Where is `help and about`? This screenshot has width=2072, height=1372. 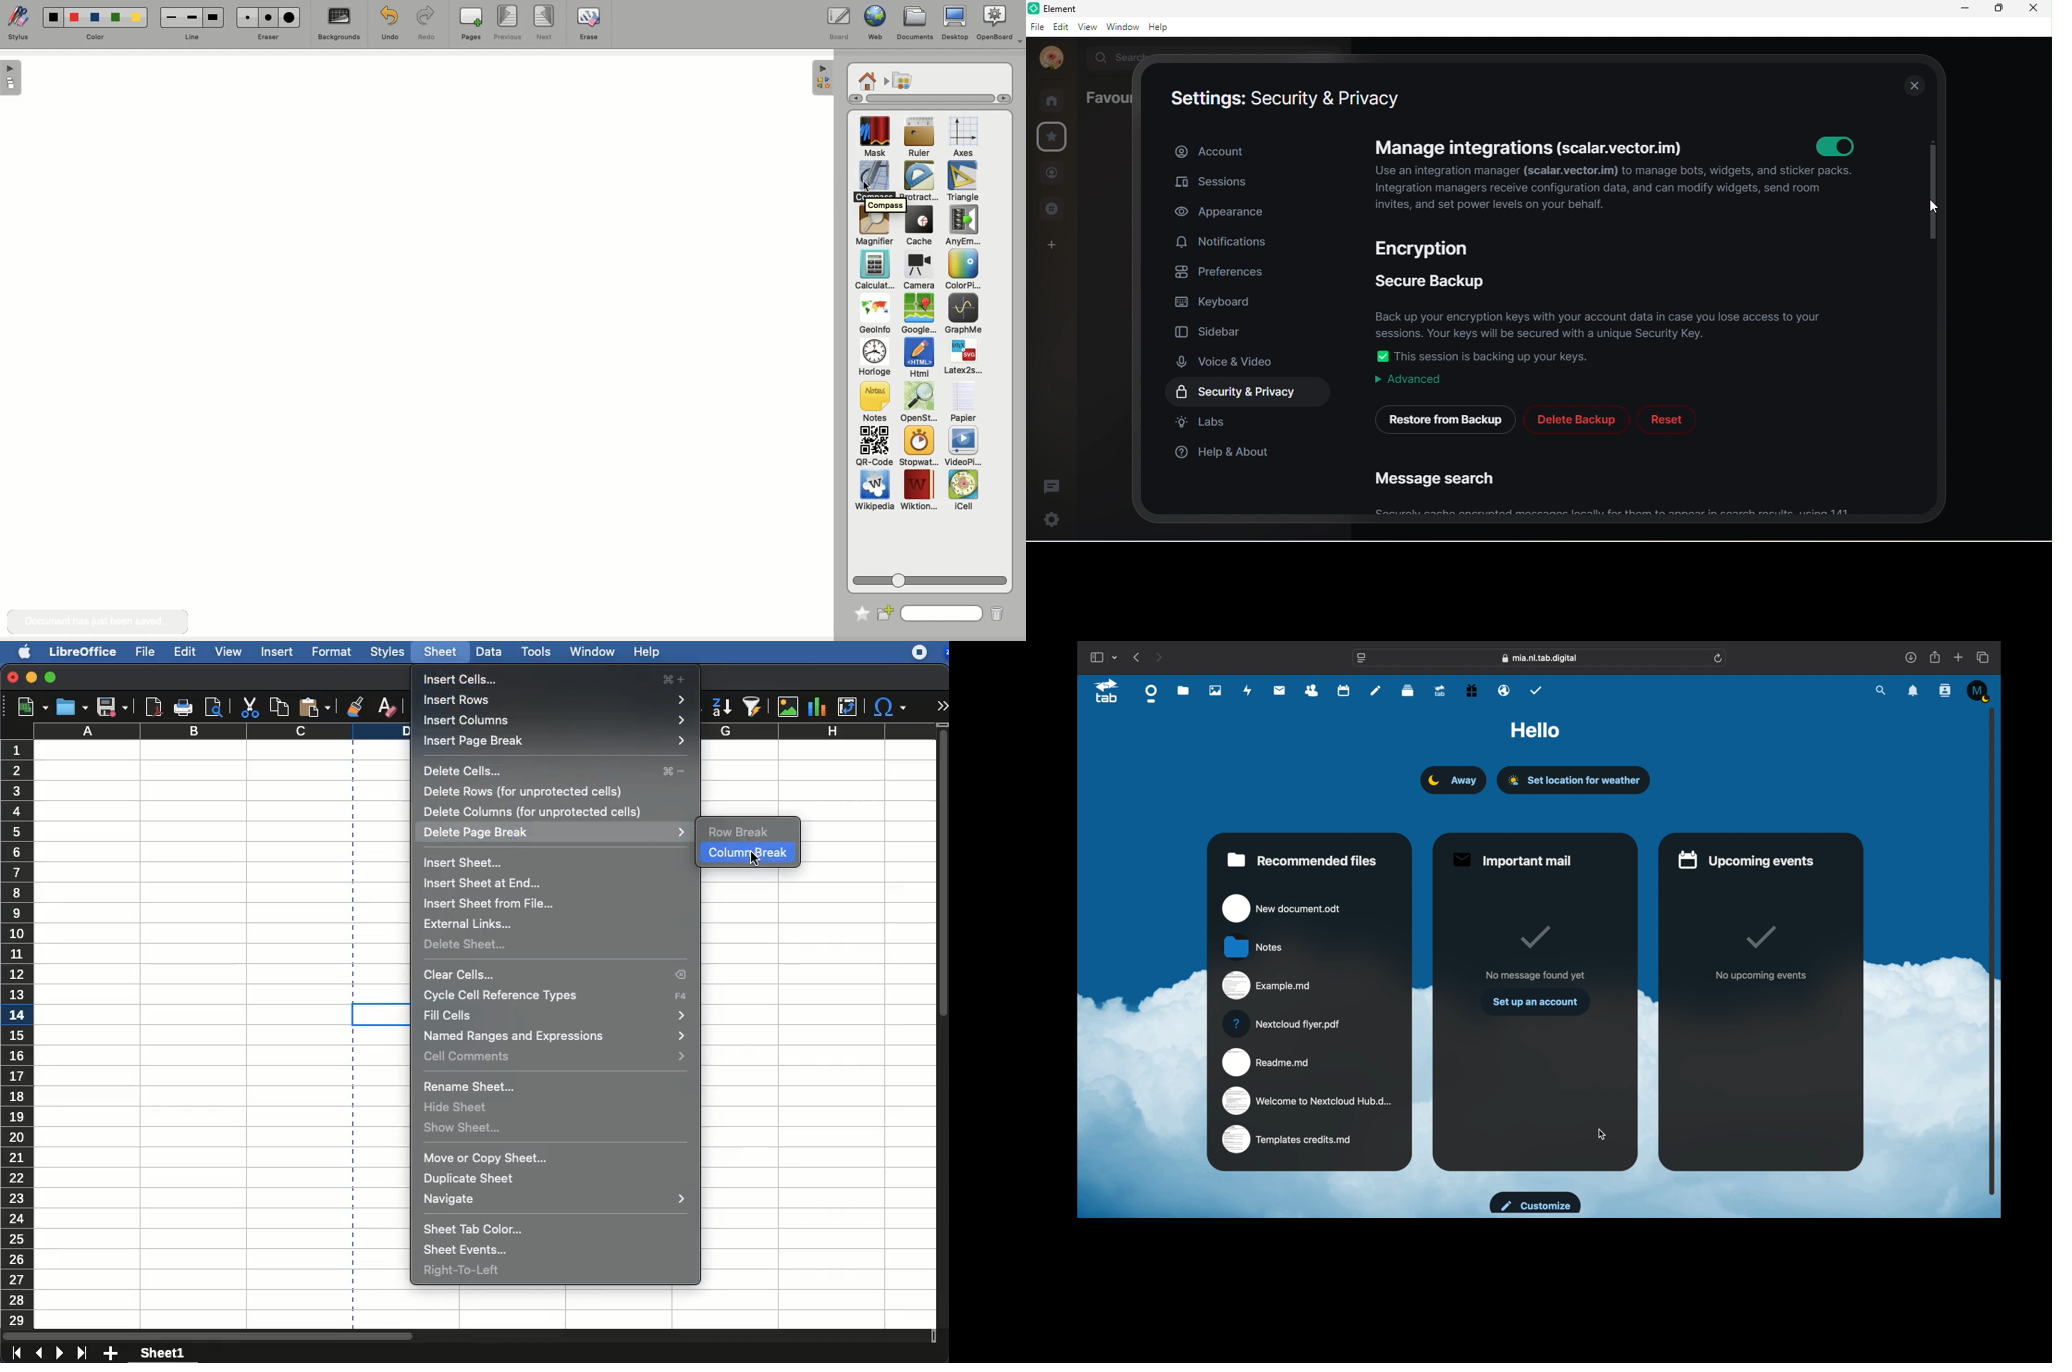 help and about is located at coordinates (1224, 453).